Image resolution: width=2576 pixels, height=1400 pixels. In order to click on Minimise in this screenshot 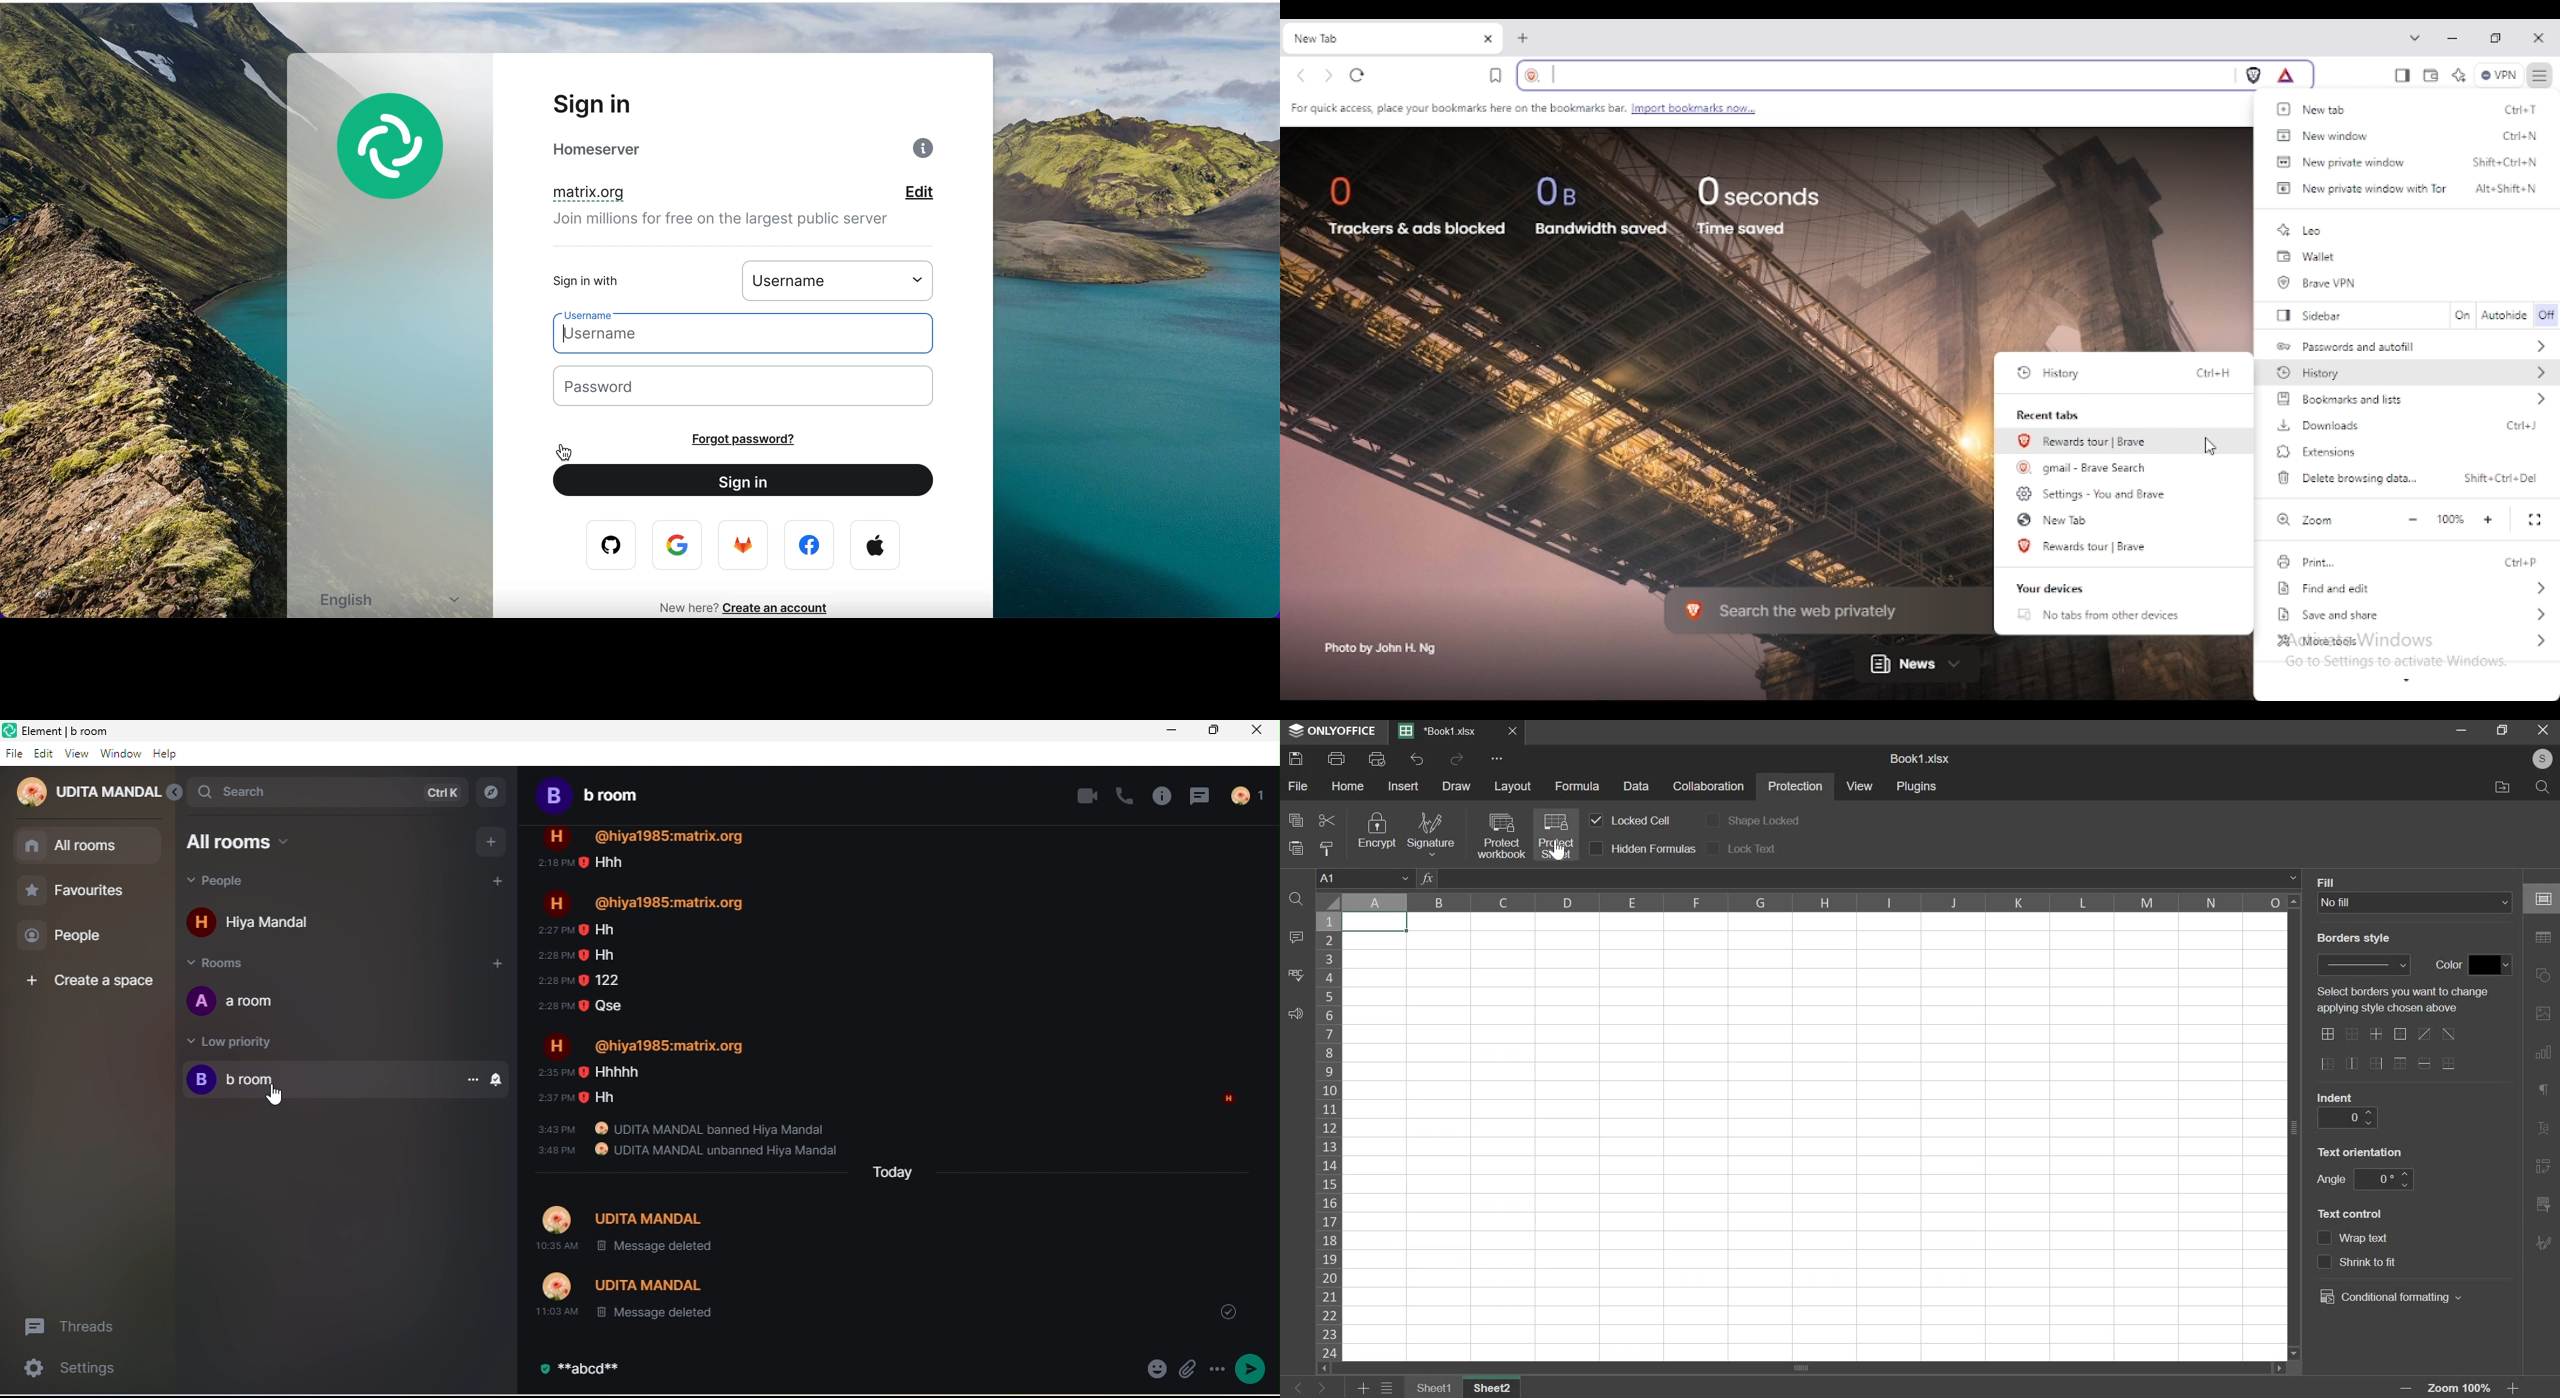, I will do `click(2503, 729)`.